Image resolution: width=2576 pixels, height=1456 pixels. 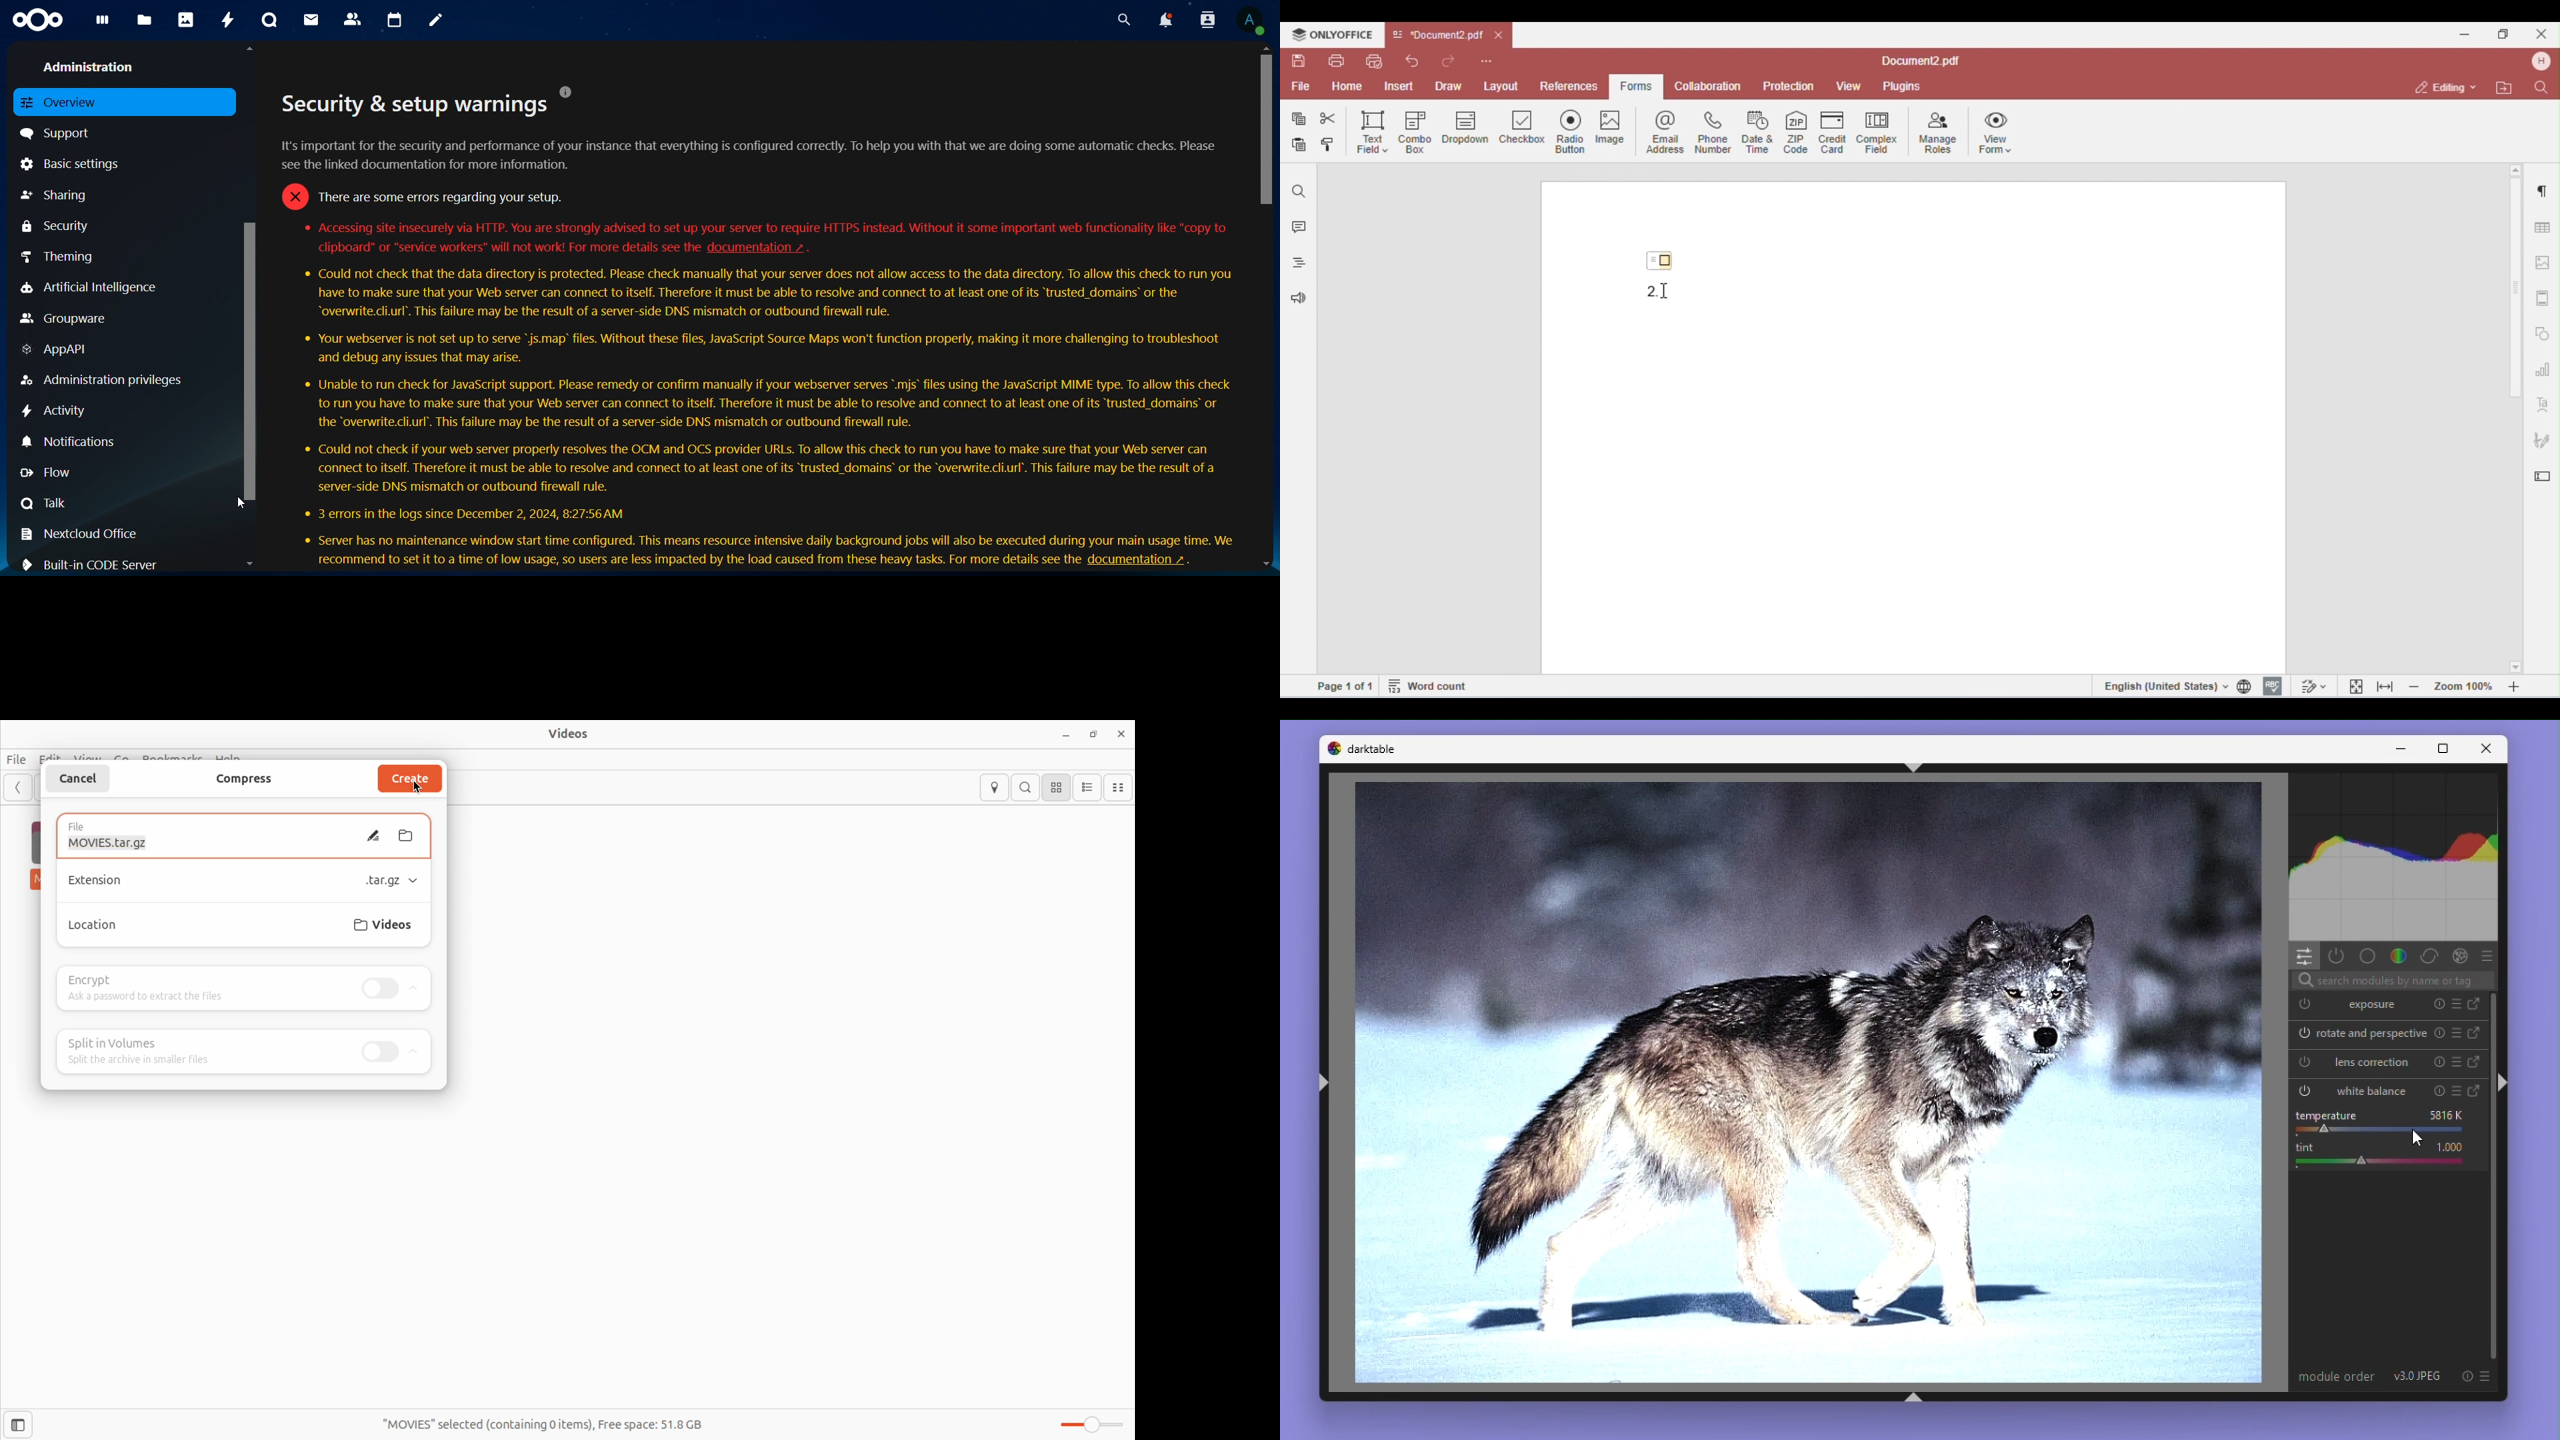 What do you see at coordinates (2305, 955) in the screenshot?
I see `quick access` at bounding box center [2305, 955].